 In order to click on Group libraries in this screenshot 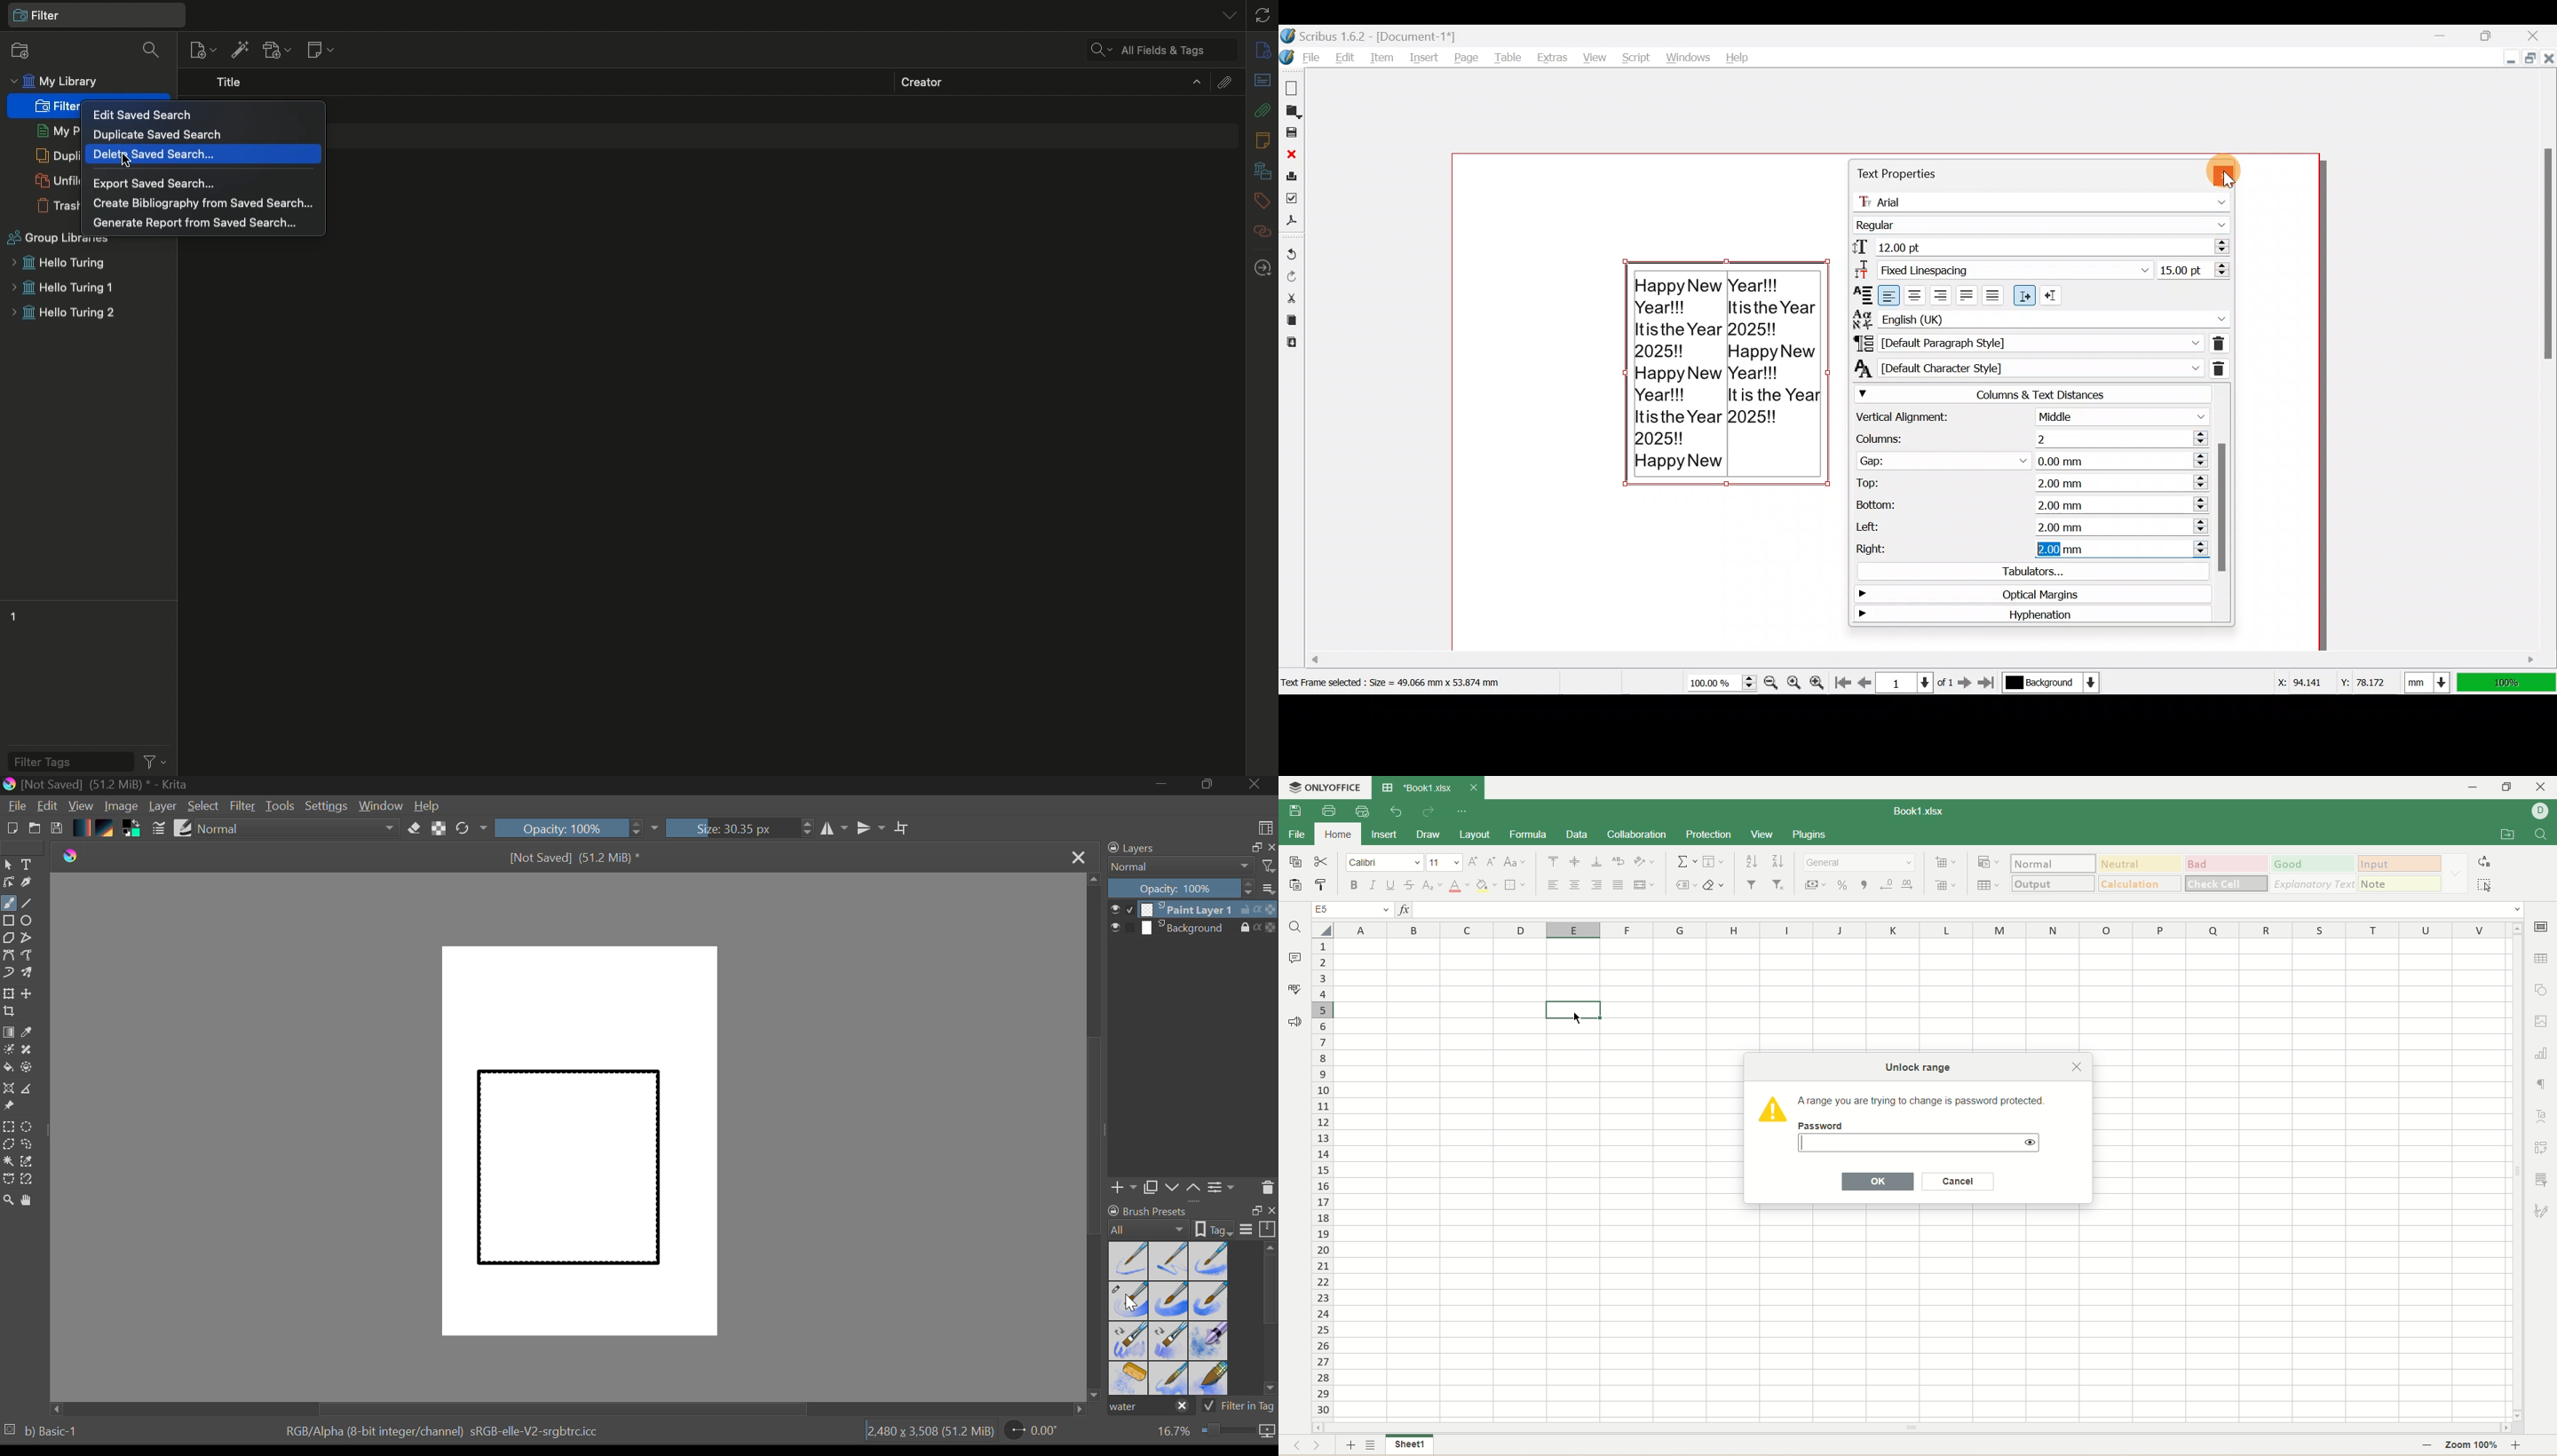, I will do `click(59, 238)`.